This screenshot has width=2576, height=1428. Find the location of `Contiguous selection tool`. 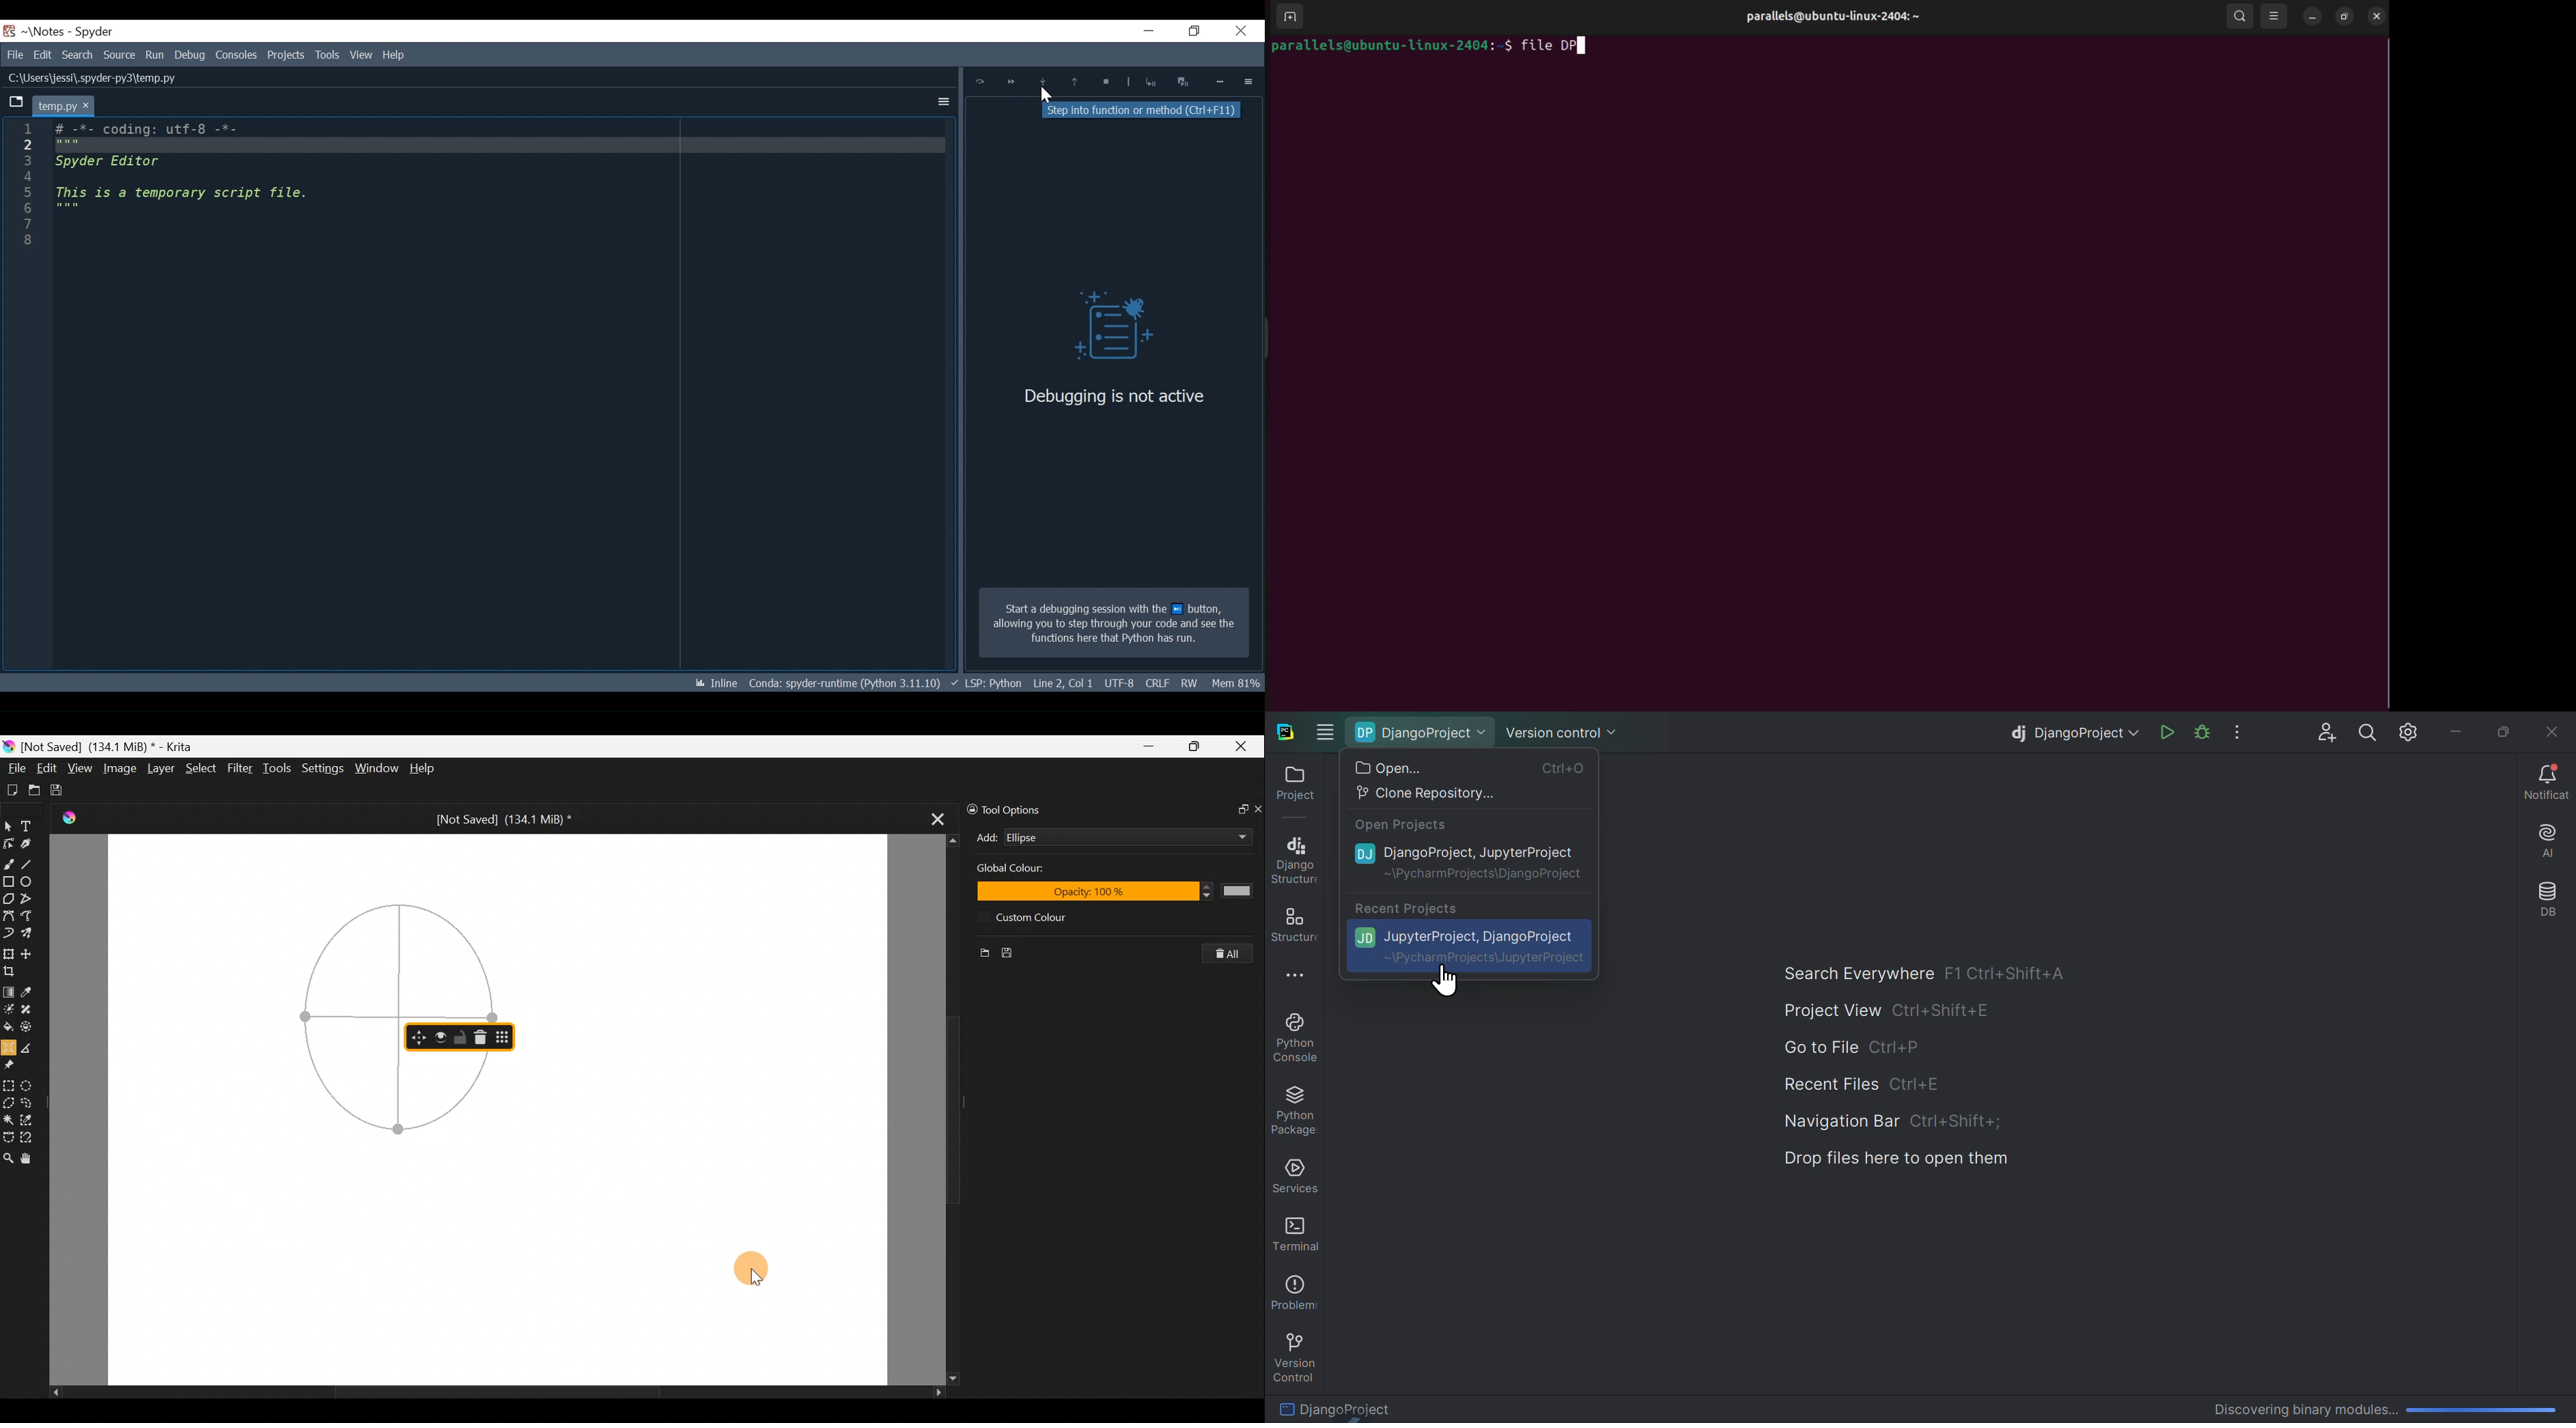

Contiguous selection tool is located at coordinates (9, 1118).